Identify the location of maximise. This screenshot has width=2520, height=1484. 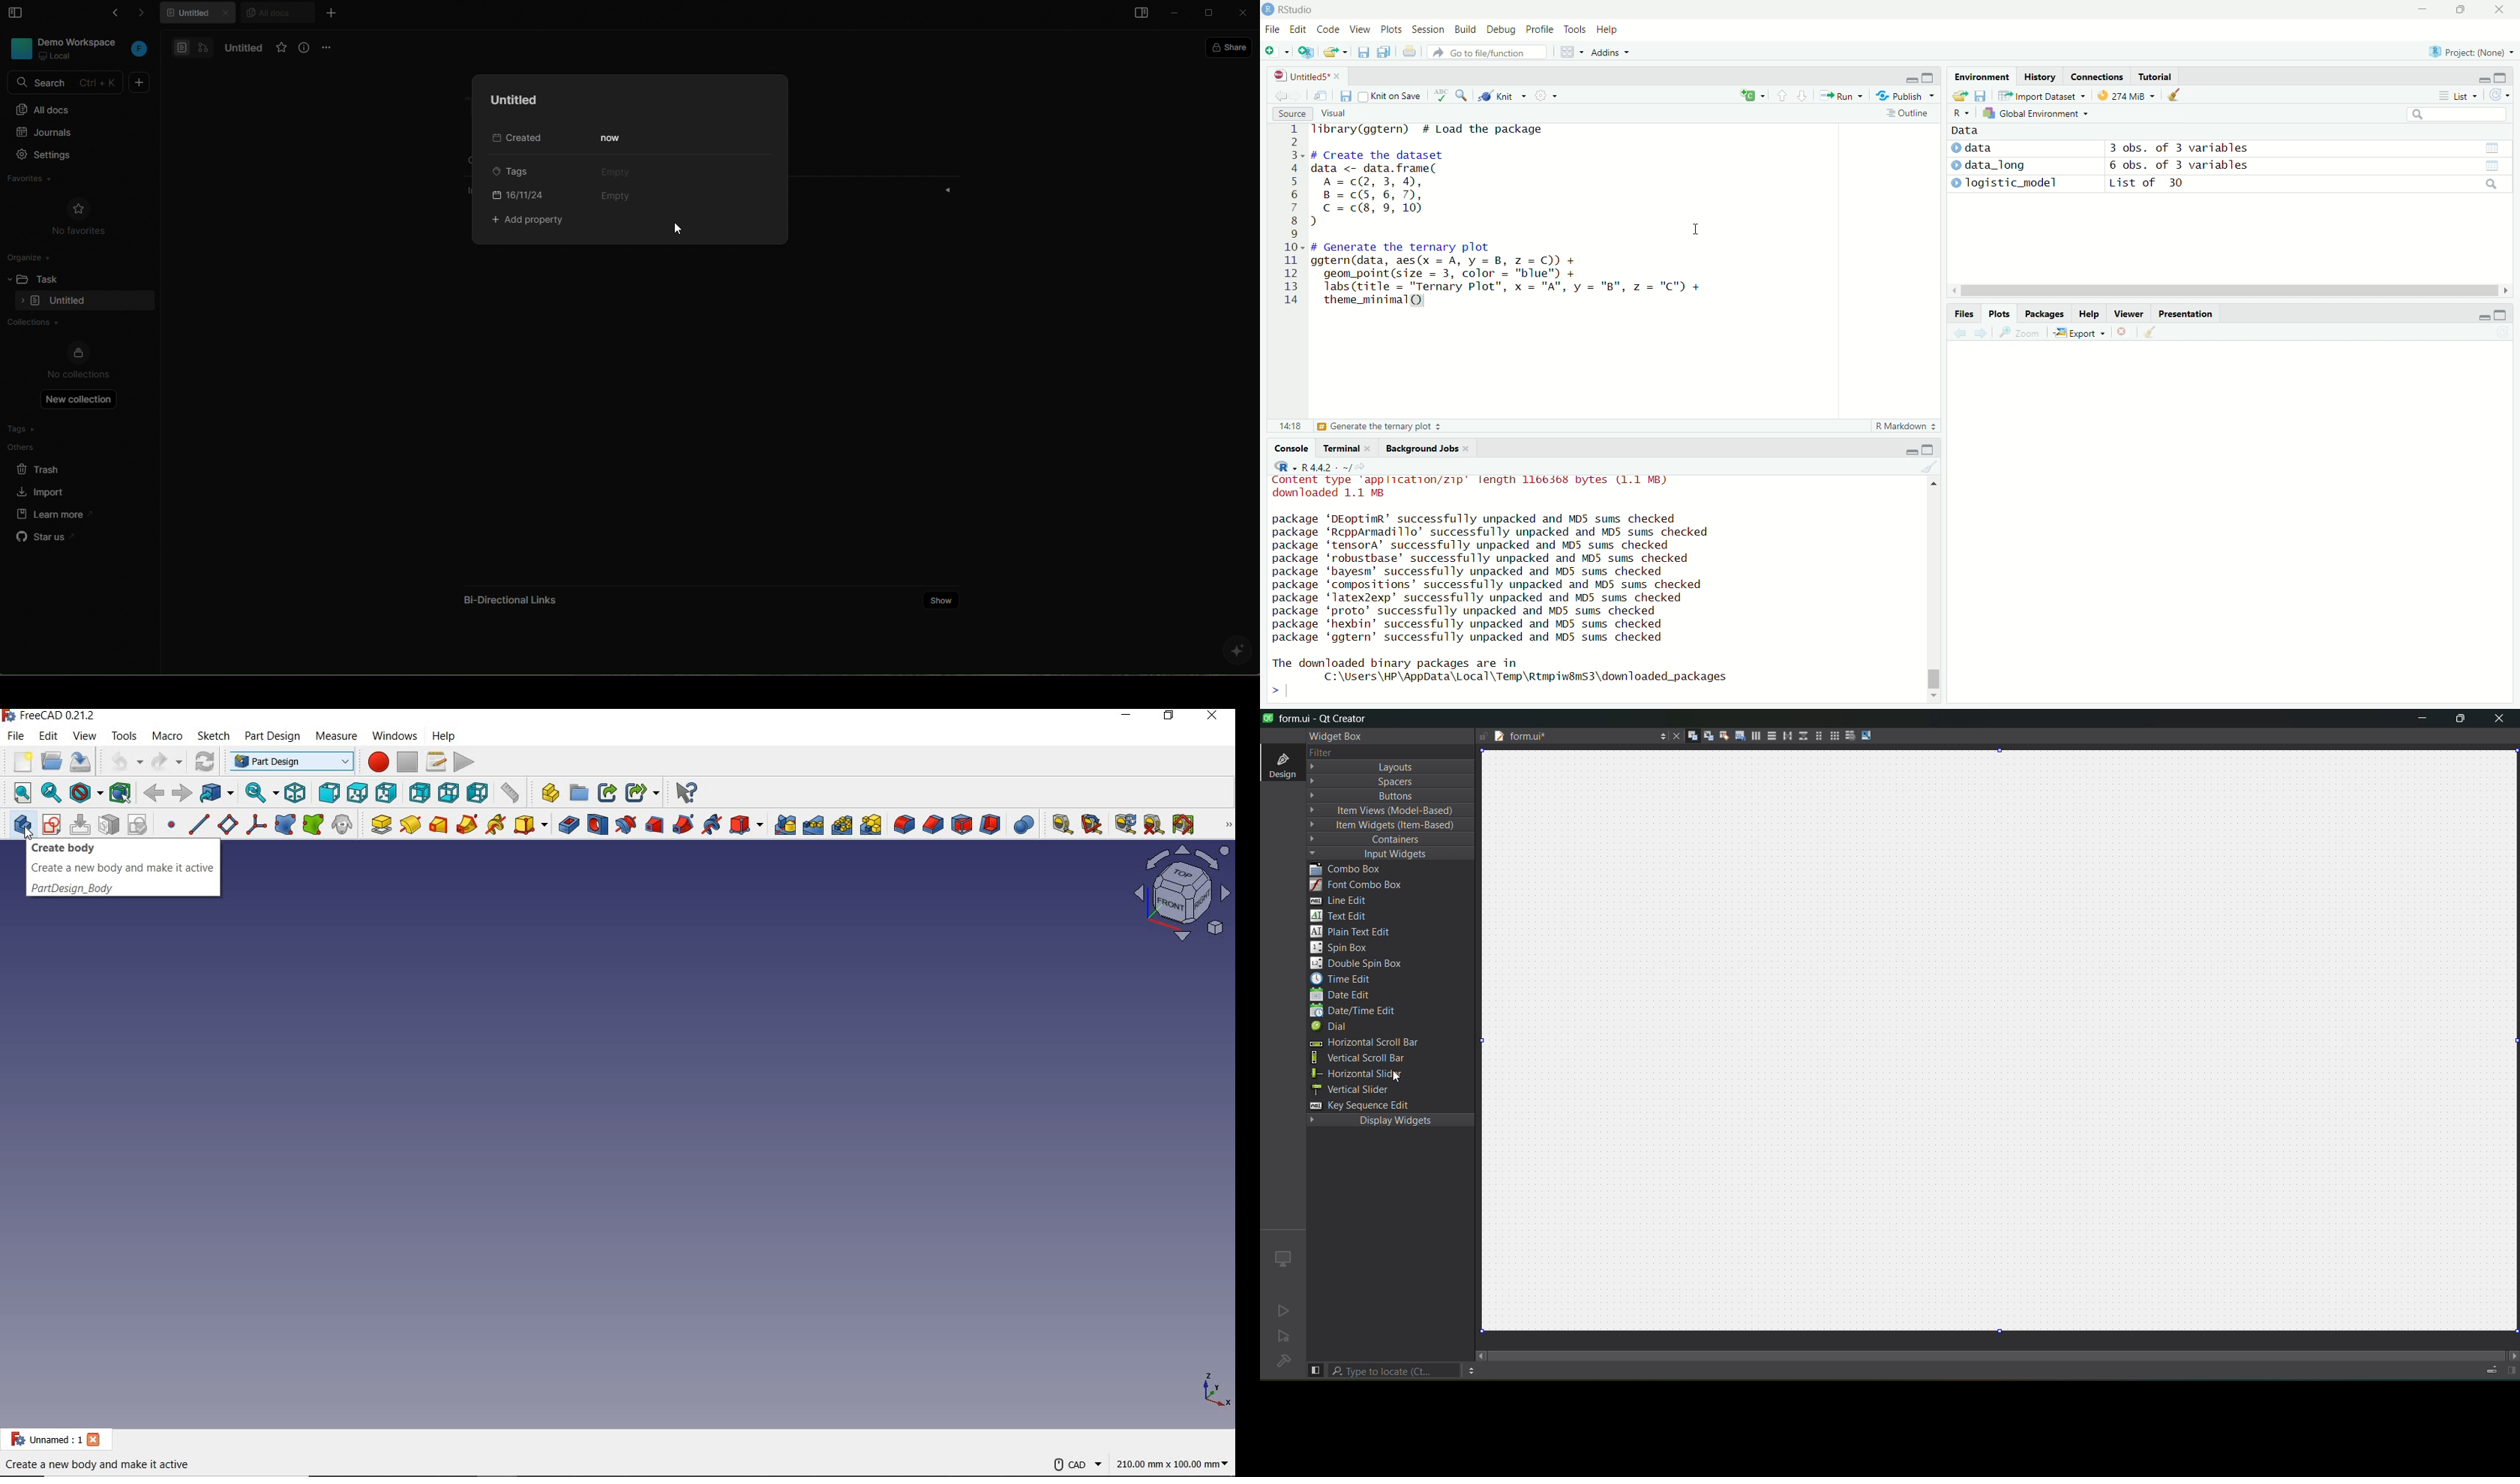
(1931, 76).